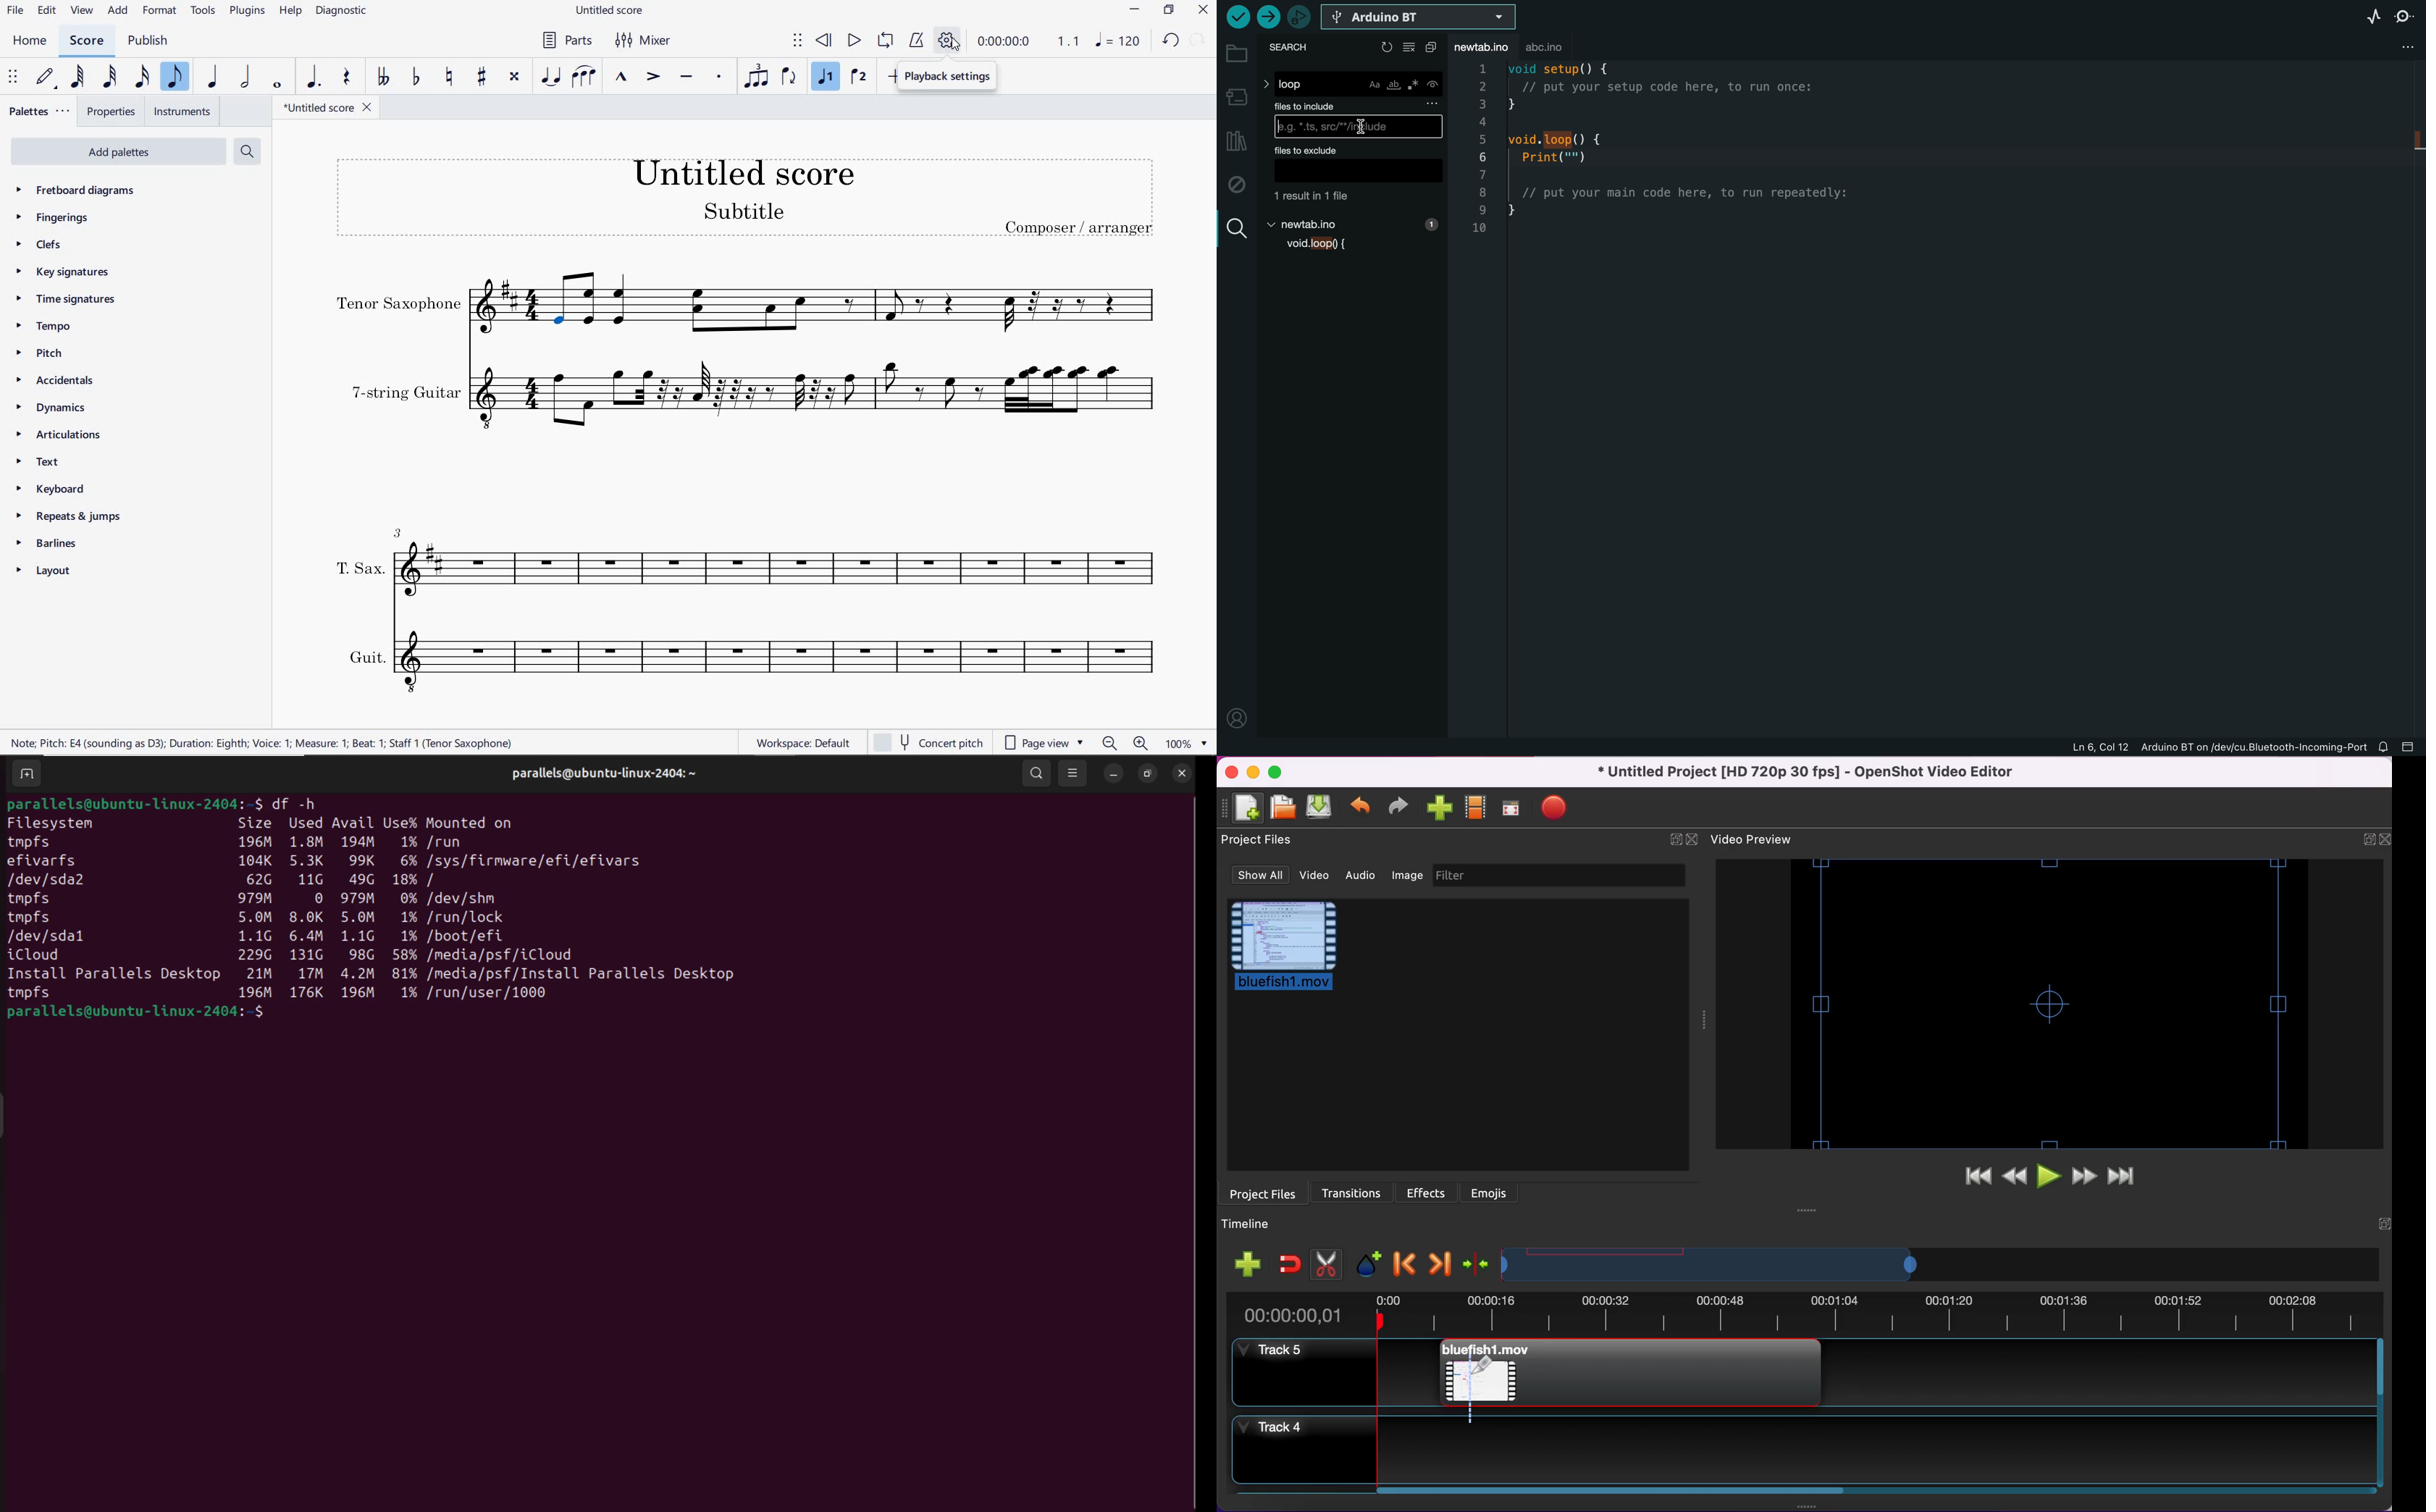  I want to click on abc, so click(1557, 47).